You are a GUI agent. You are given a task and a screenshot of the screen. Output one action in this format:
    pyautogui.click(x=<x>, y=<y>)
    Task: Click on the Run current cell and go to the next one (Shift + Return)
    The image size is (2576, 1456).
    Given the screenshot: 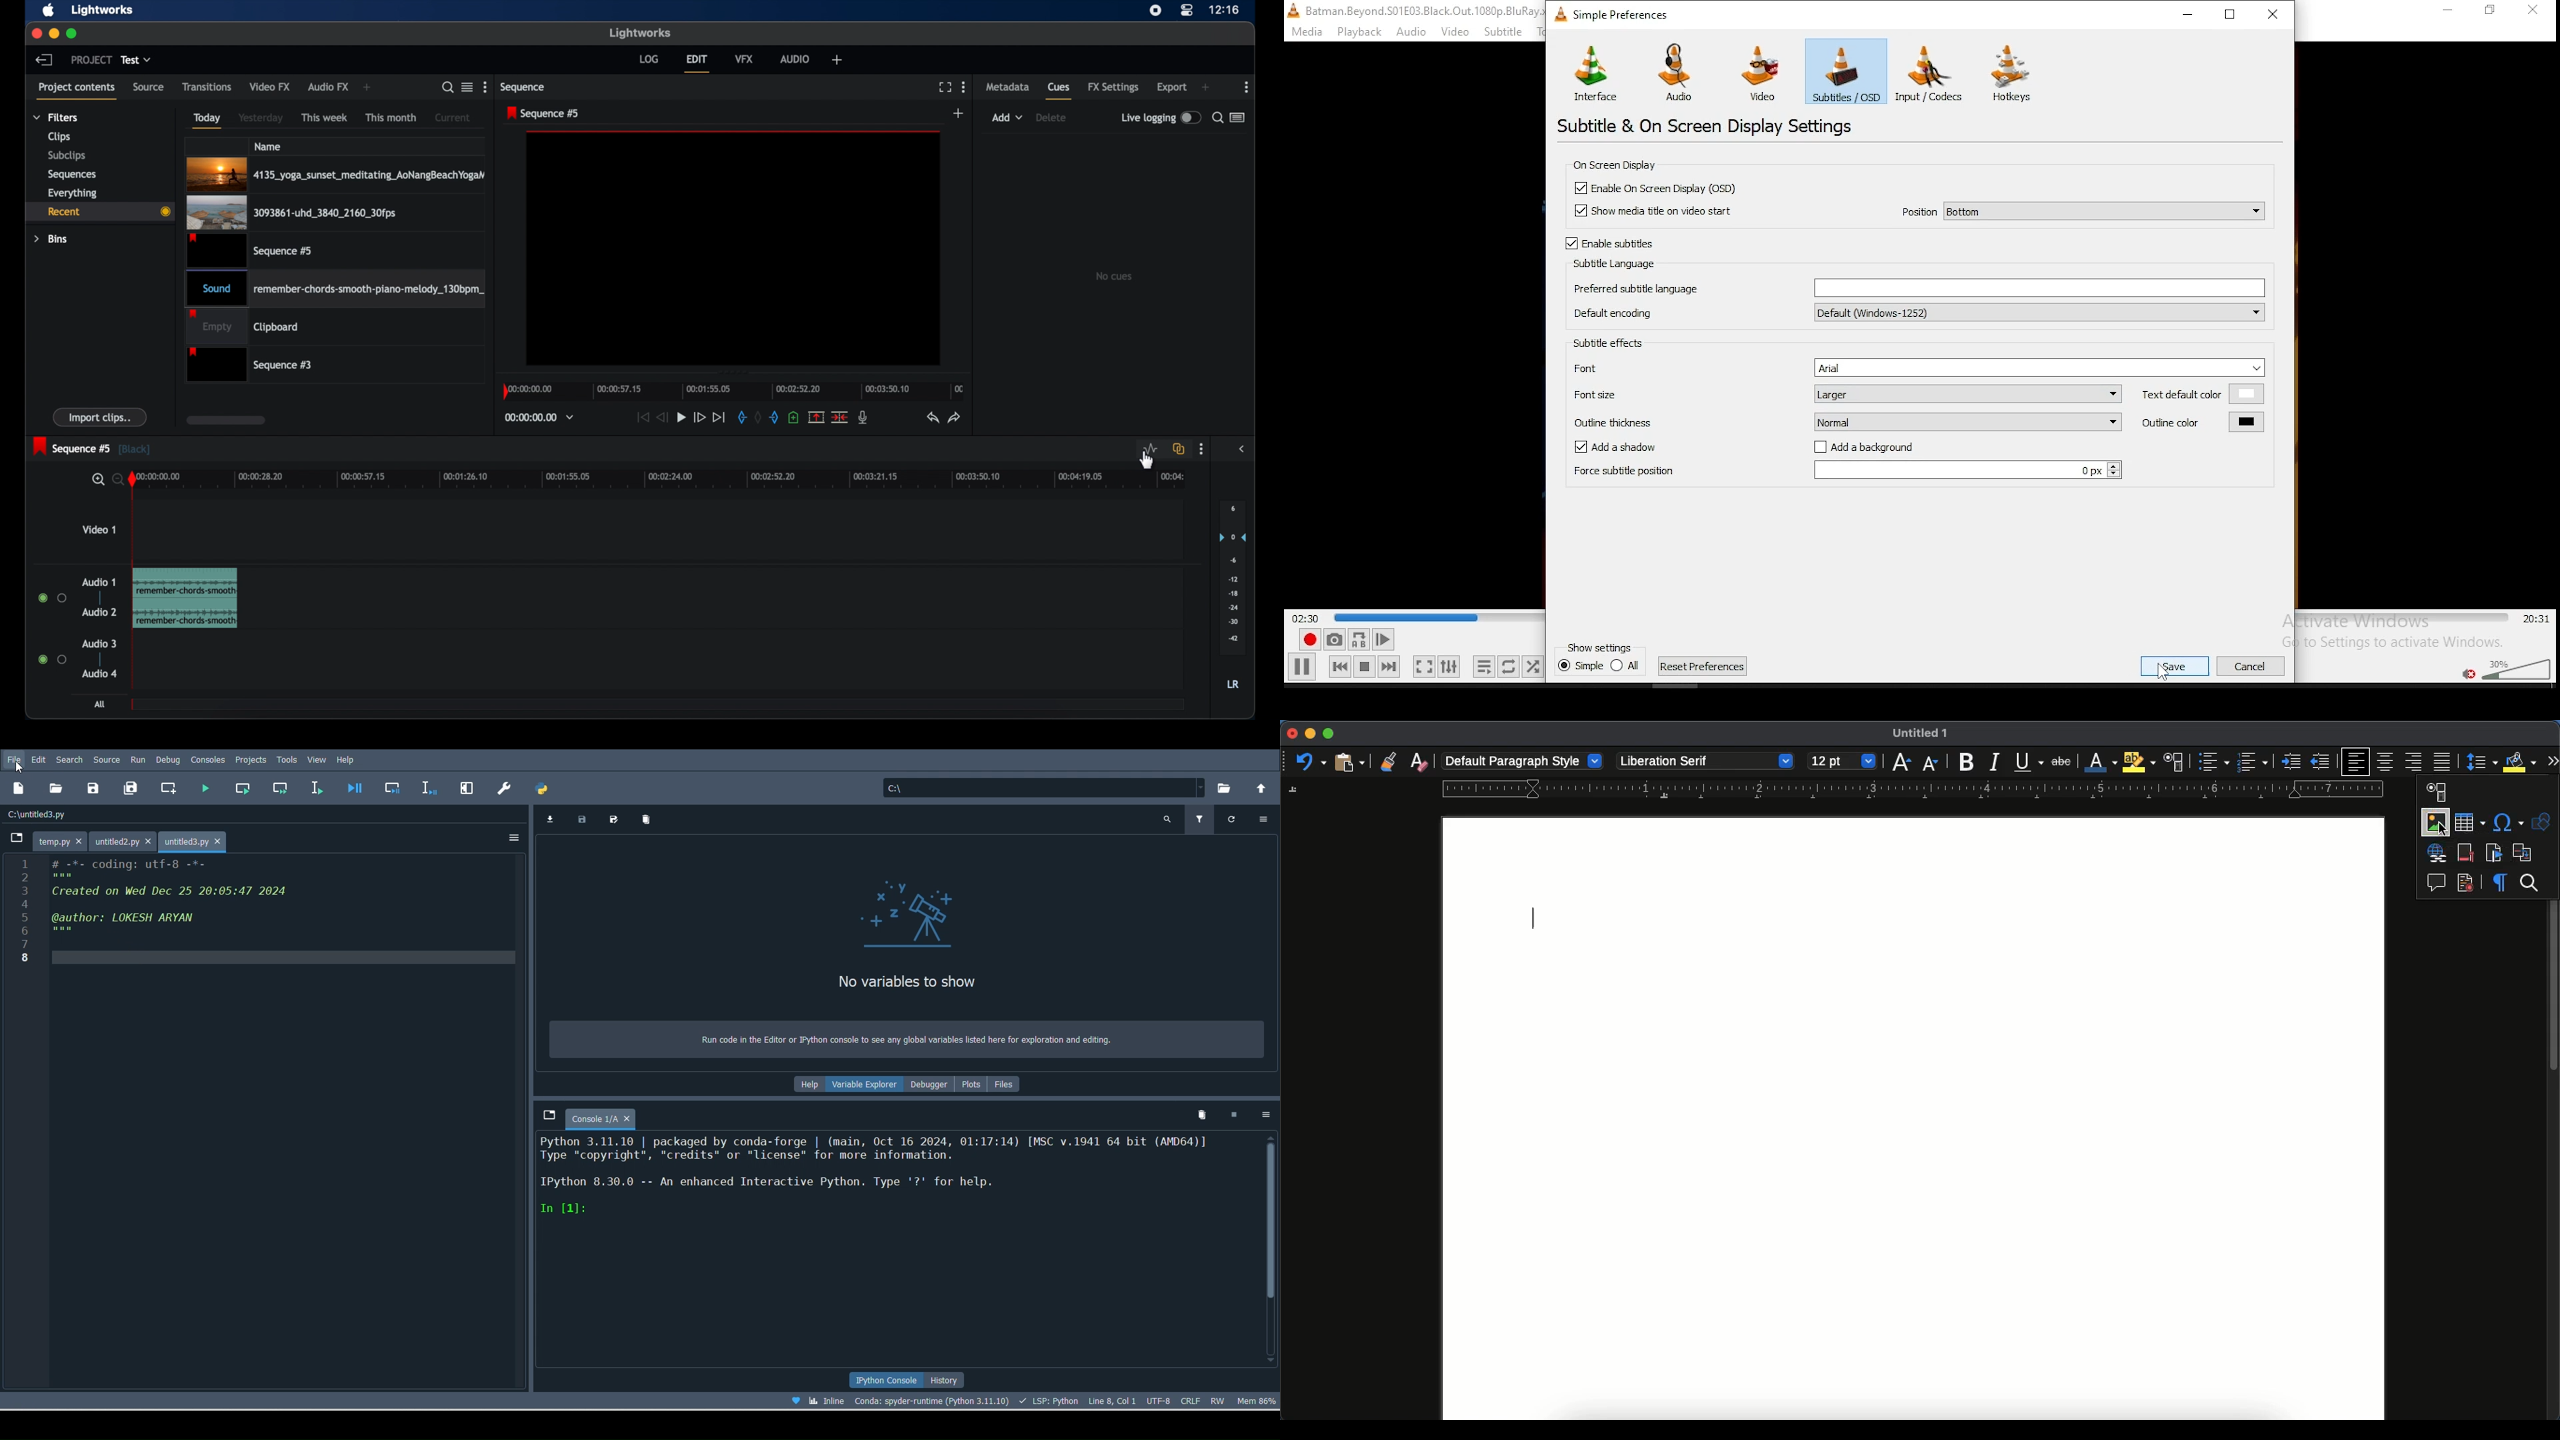 What is the action you would take?
    pyautogui.click(x=277, y=788)
    